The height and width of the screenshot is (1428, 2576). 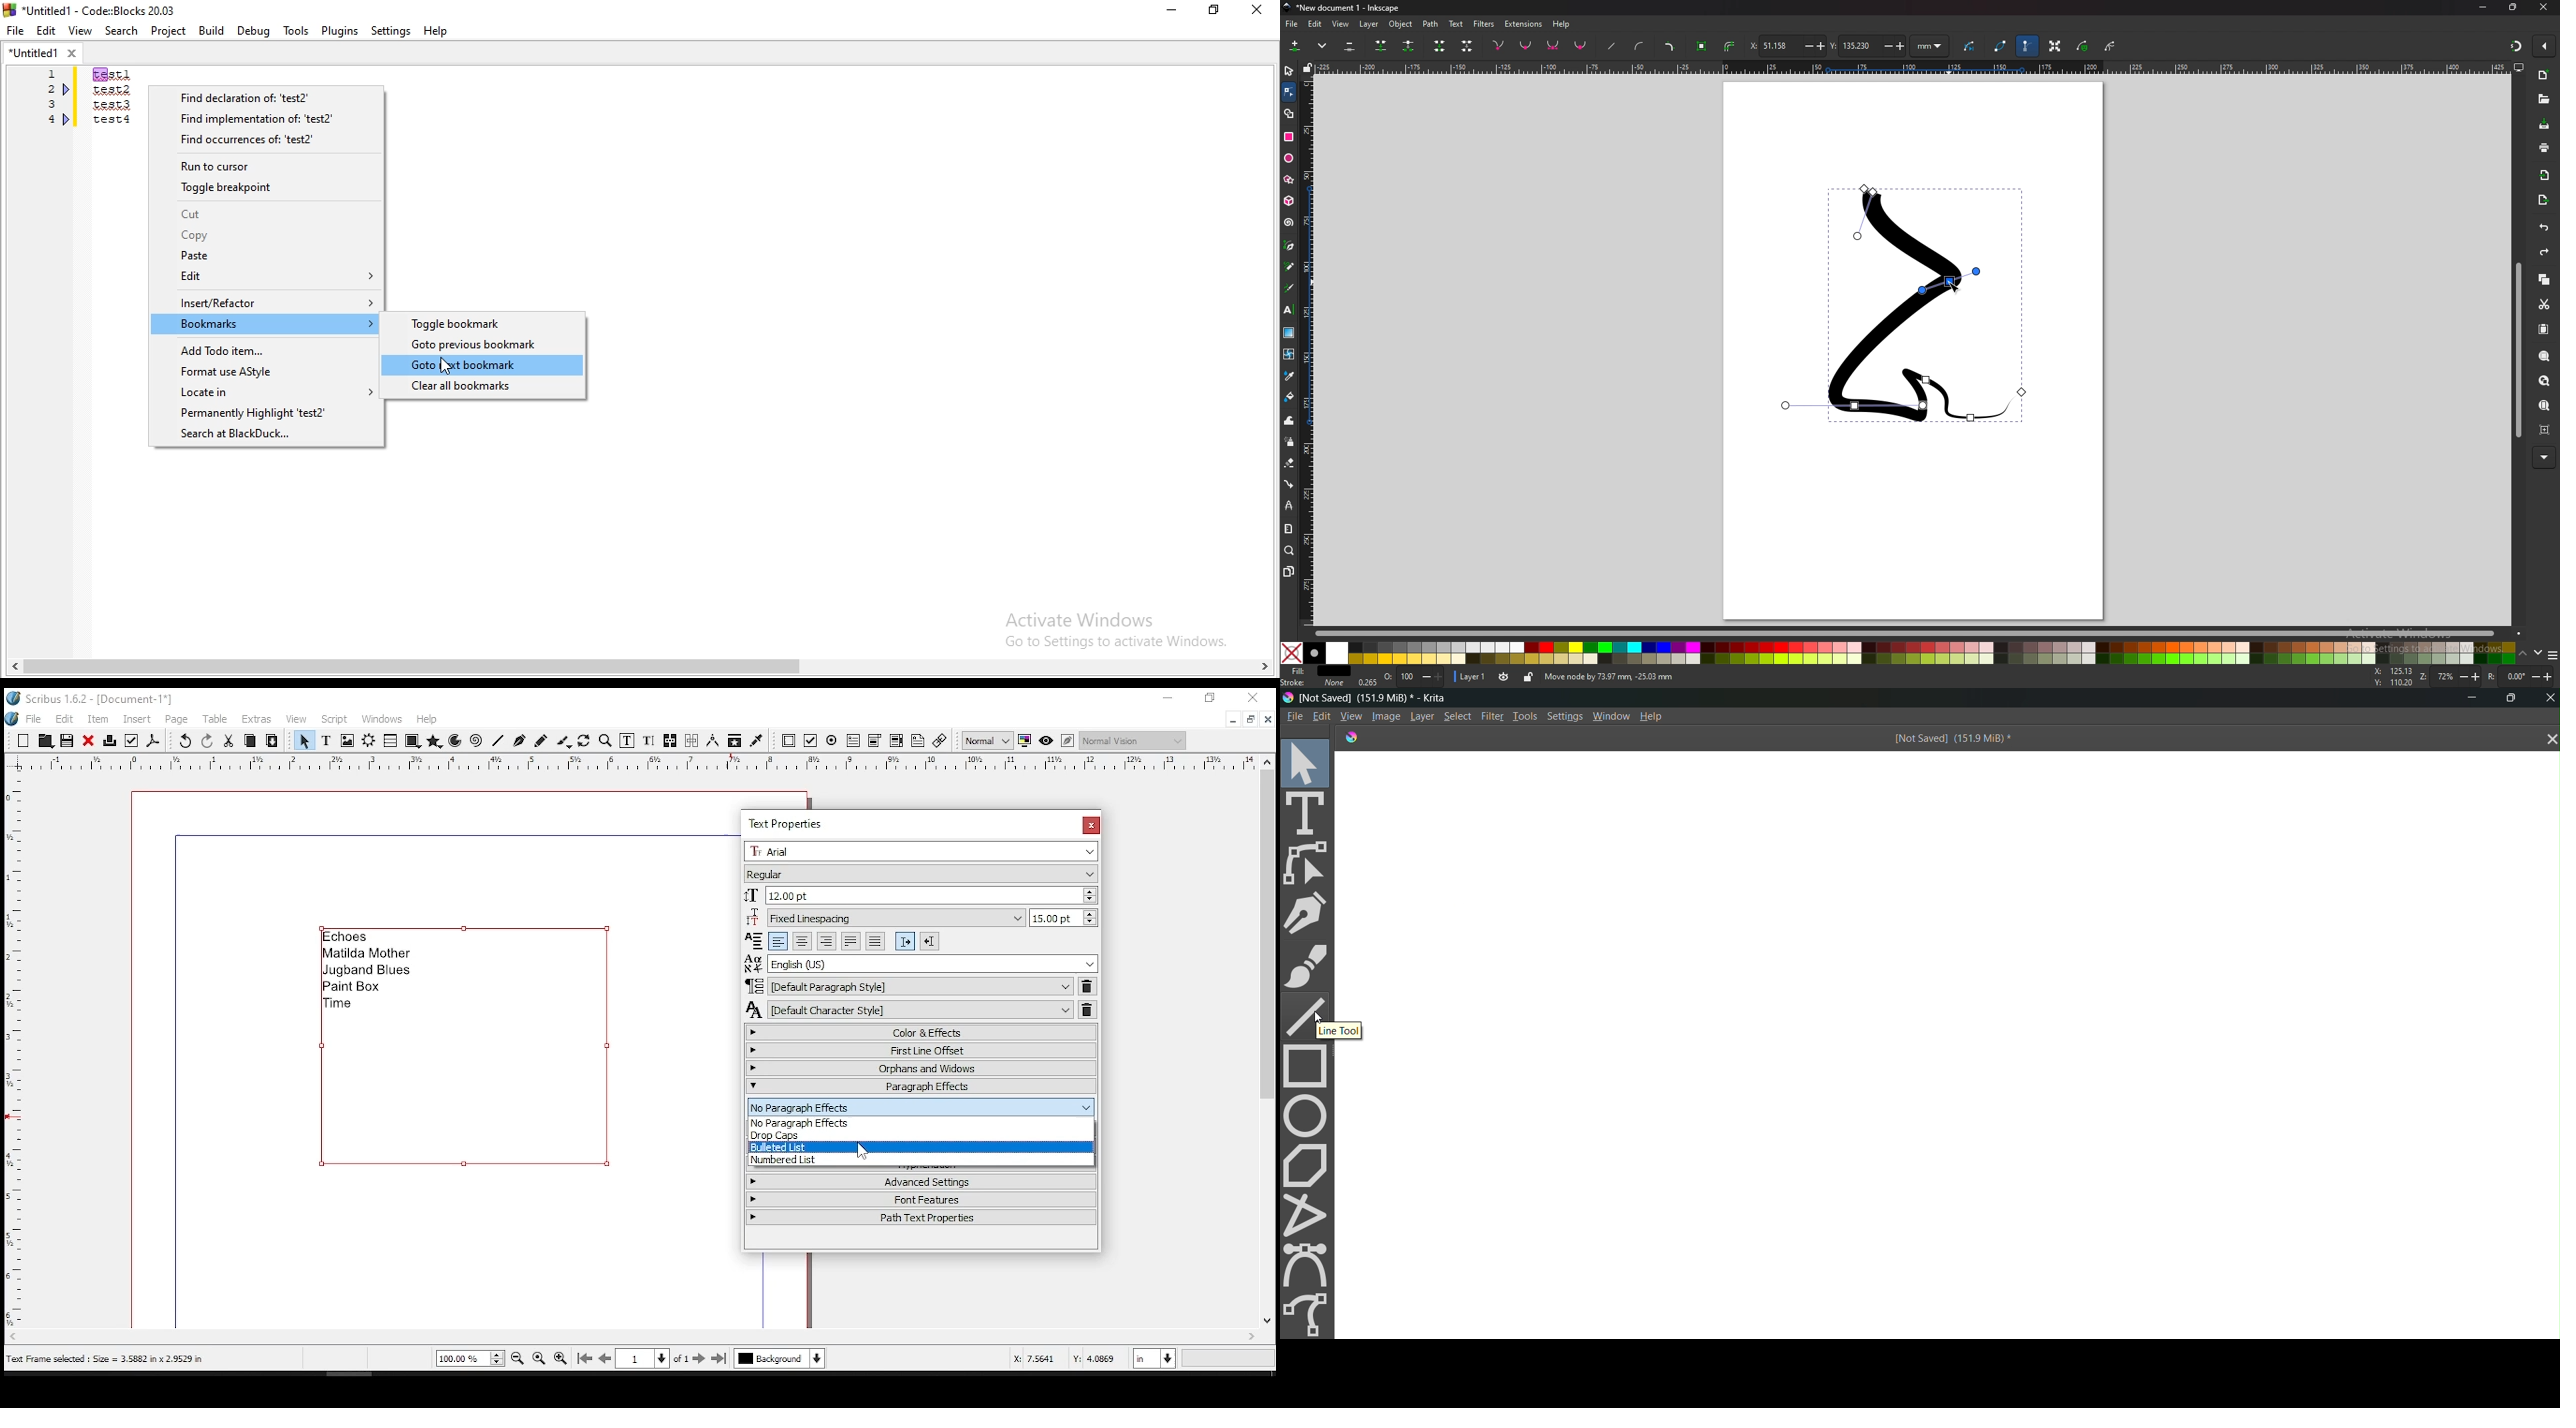 What do you see at coordinates (1289, 71) in the screenshot?
I see `selector` at bounding box center [1289, 71].